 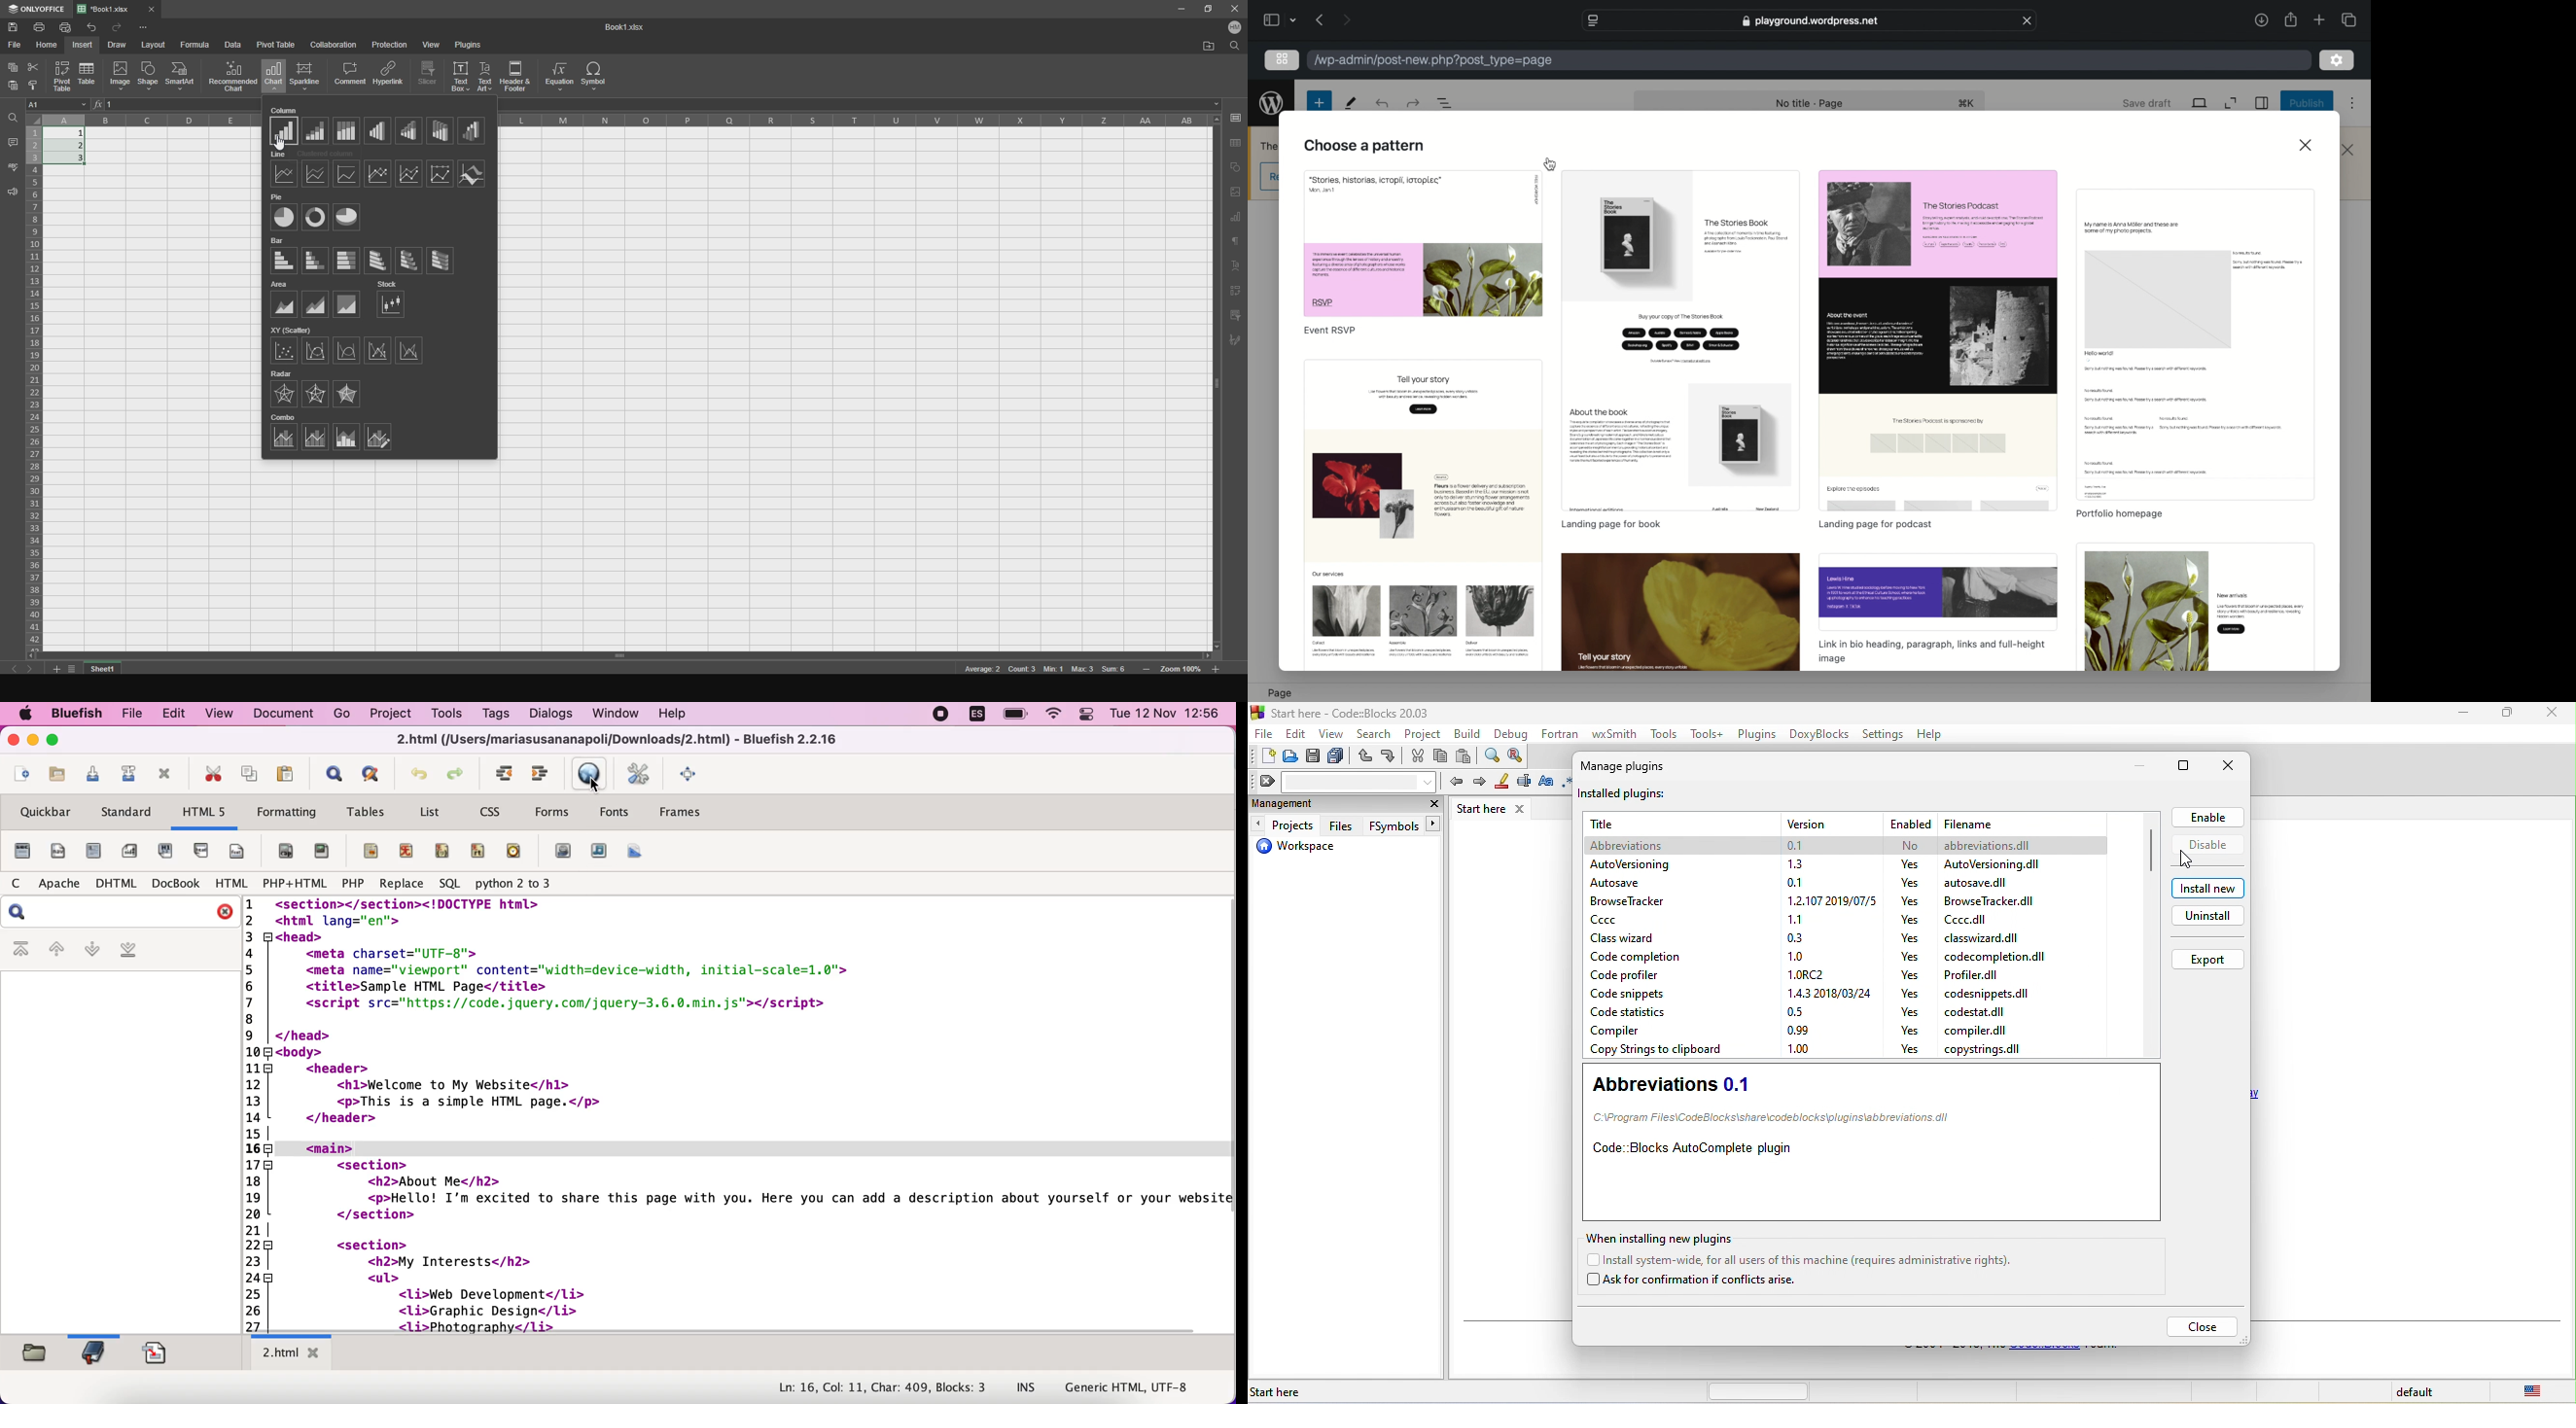 I want to click on data, so click(x=237, y=45).